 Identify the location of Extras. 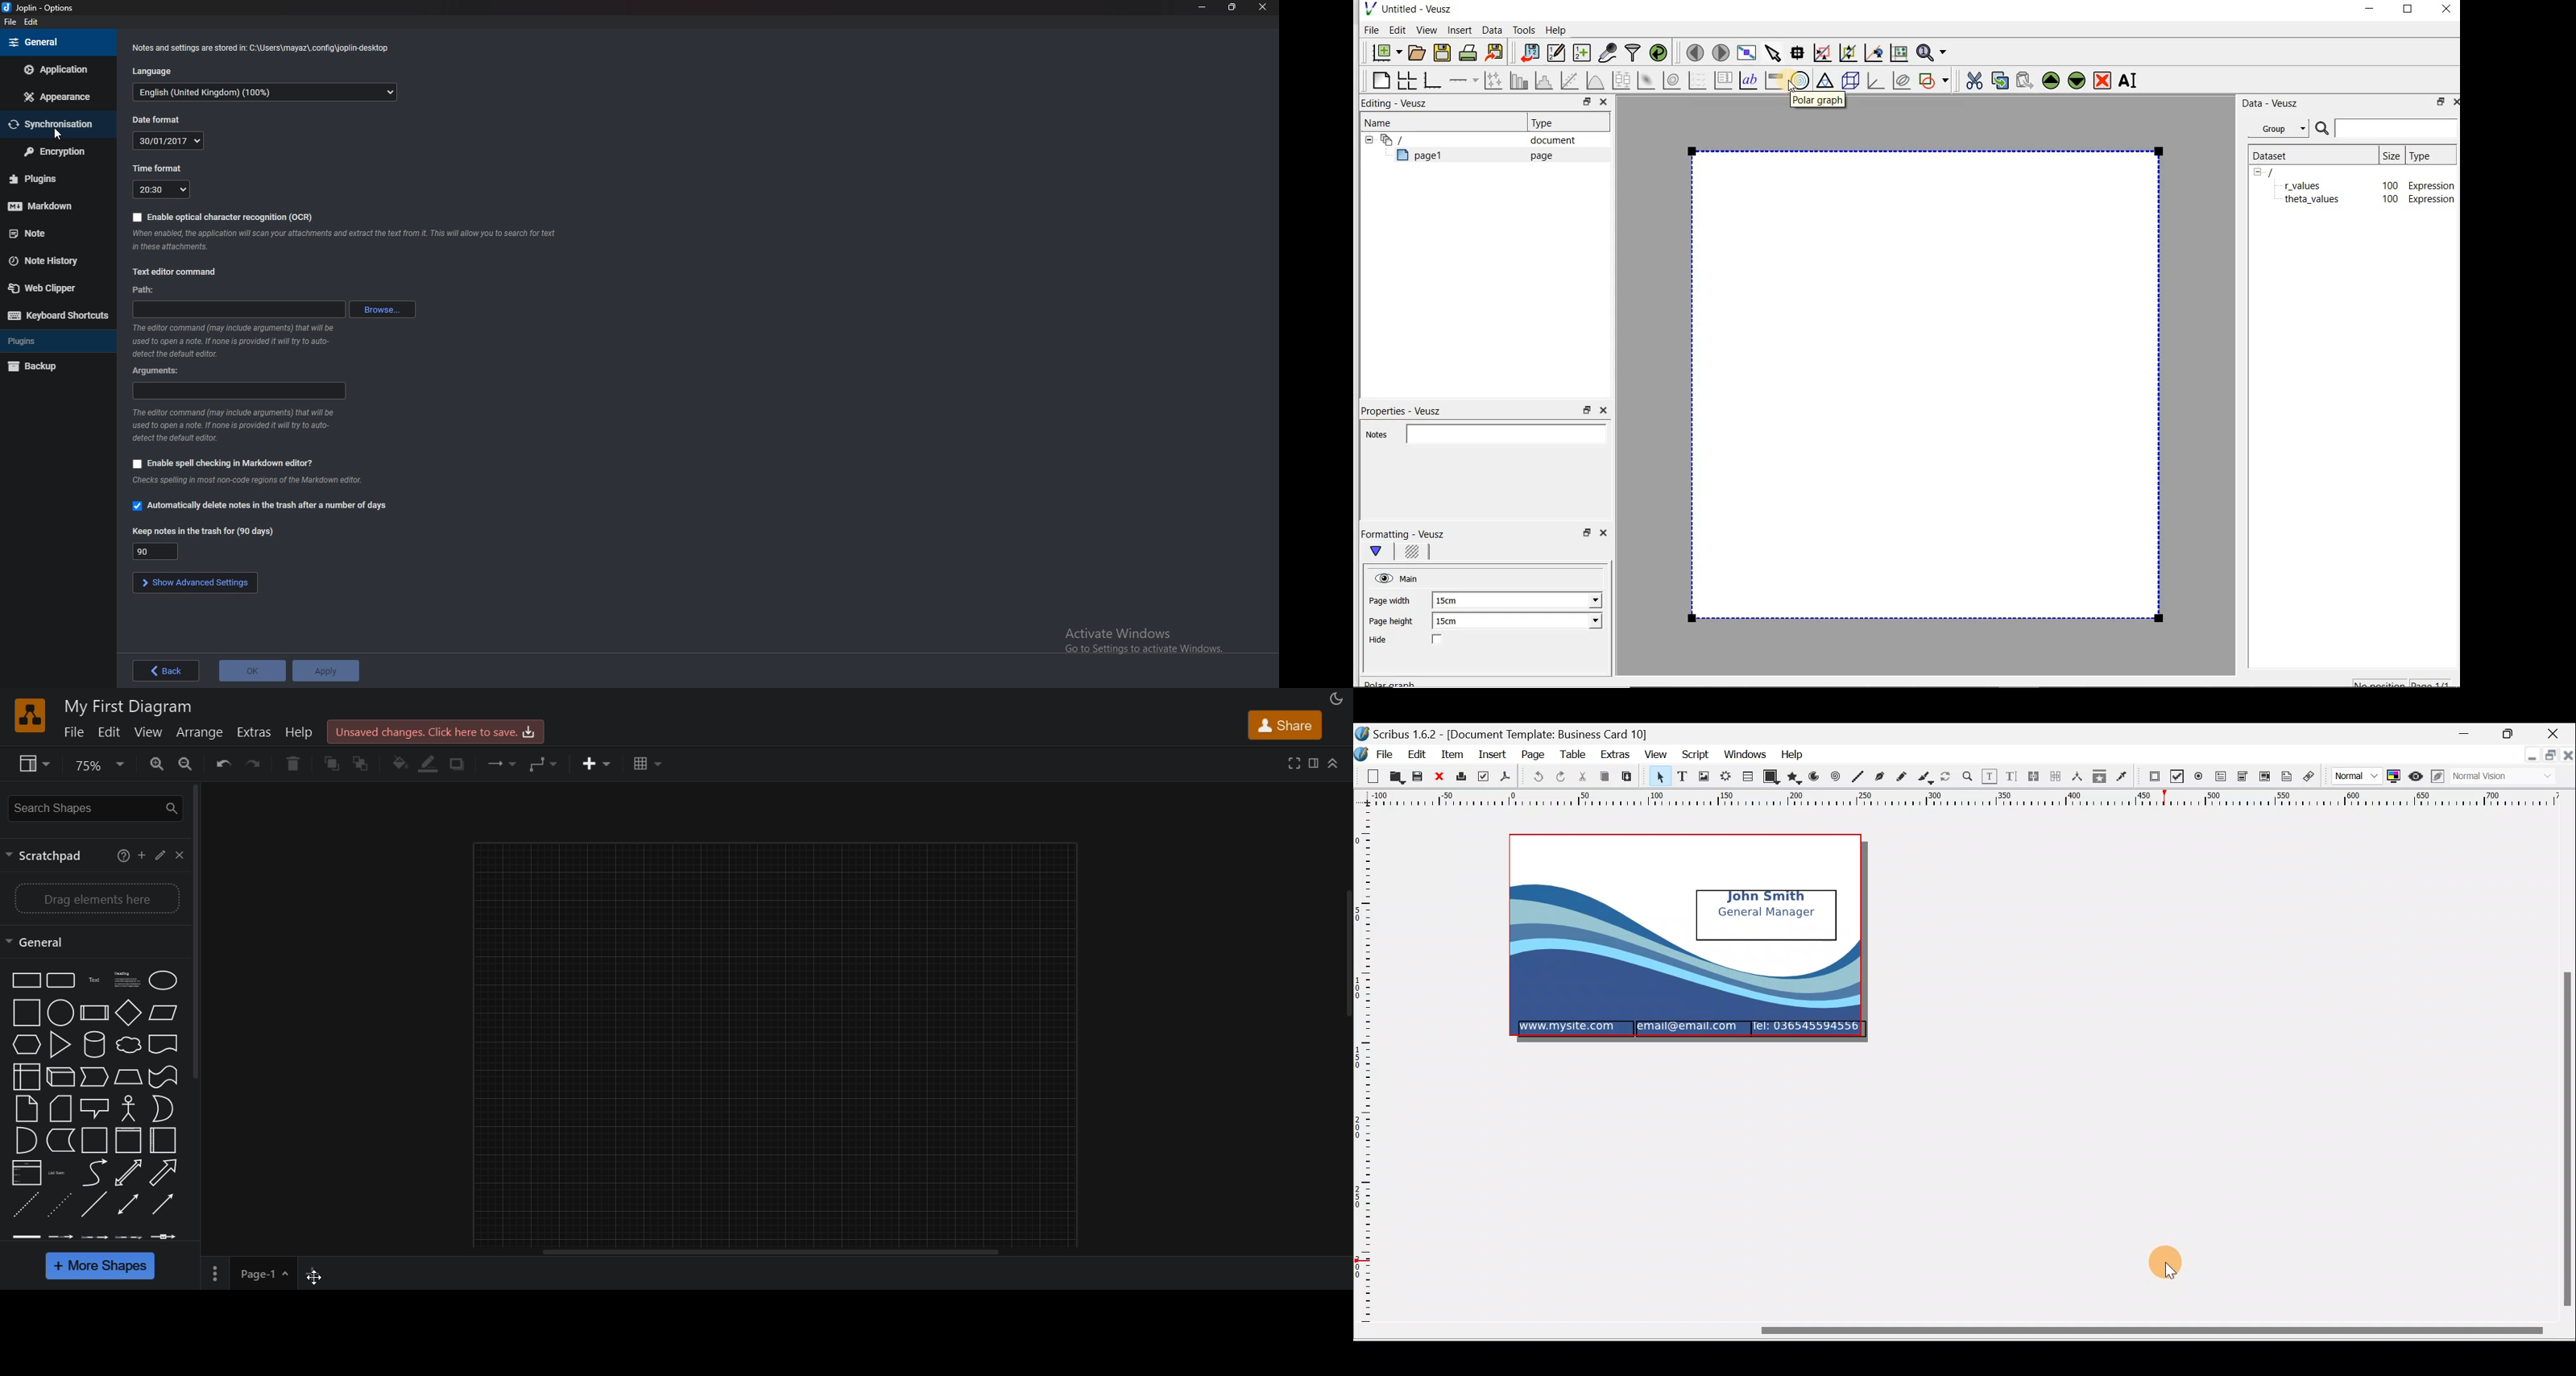
(1614, 753).